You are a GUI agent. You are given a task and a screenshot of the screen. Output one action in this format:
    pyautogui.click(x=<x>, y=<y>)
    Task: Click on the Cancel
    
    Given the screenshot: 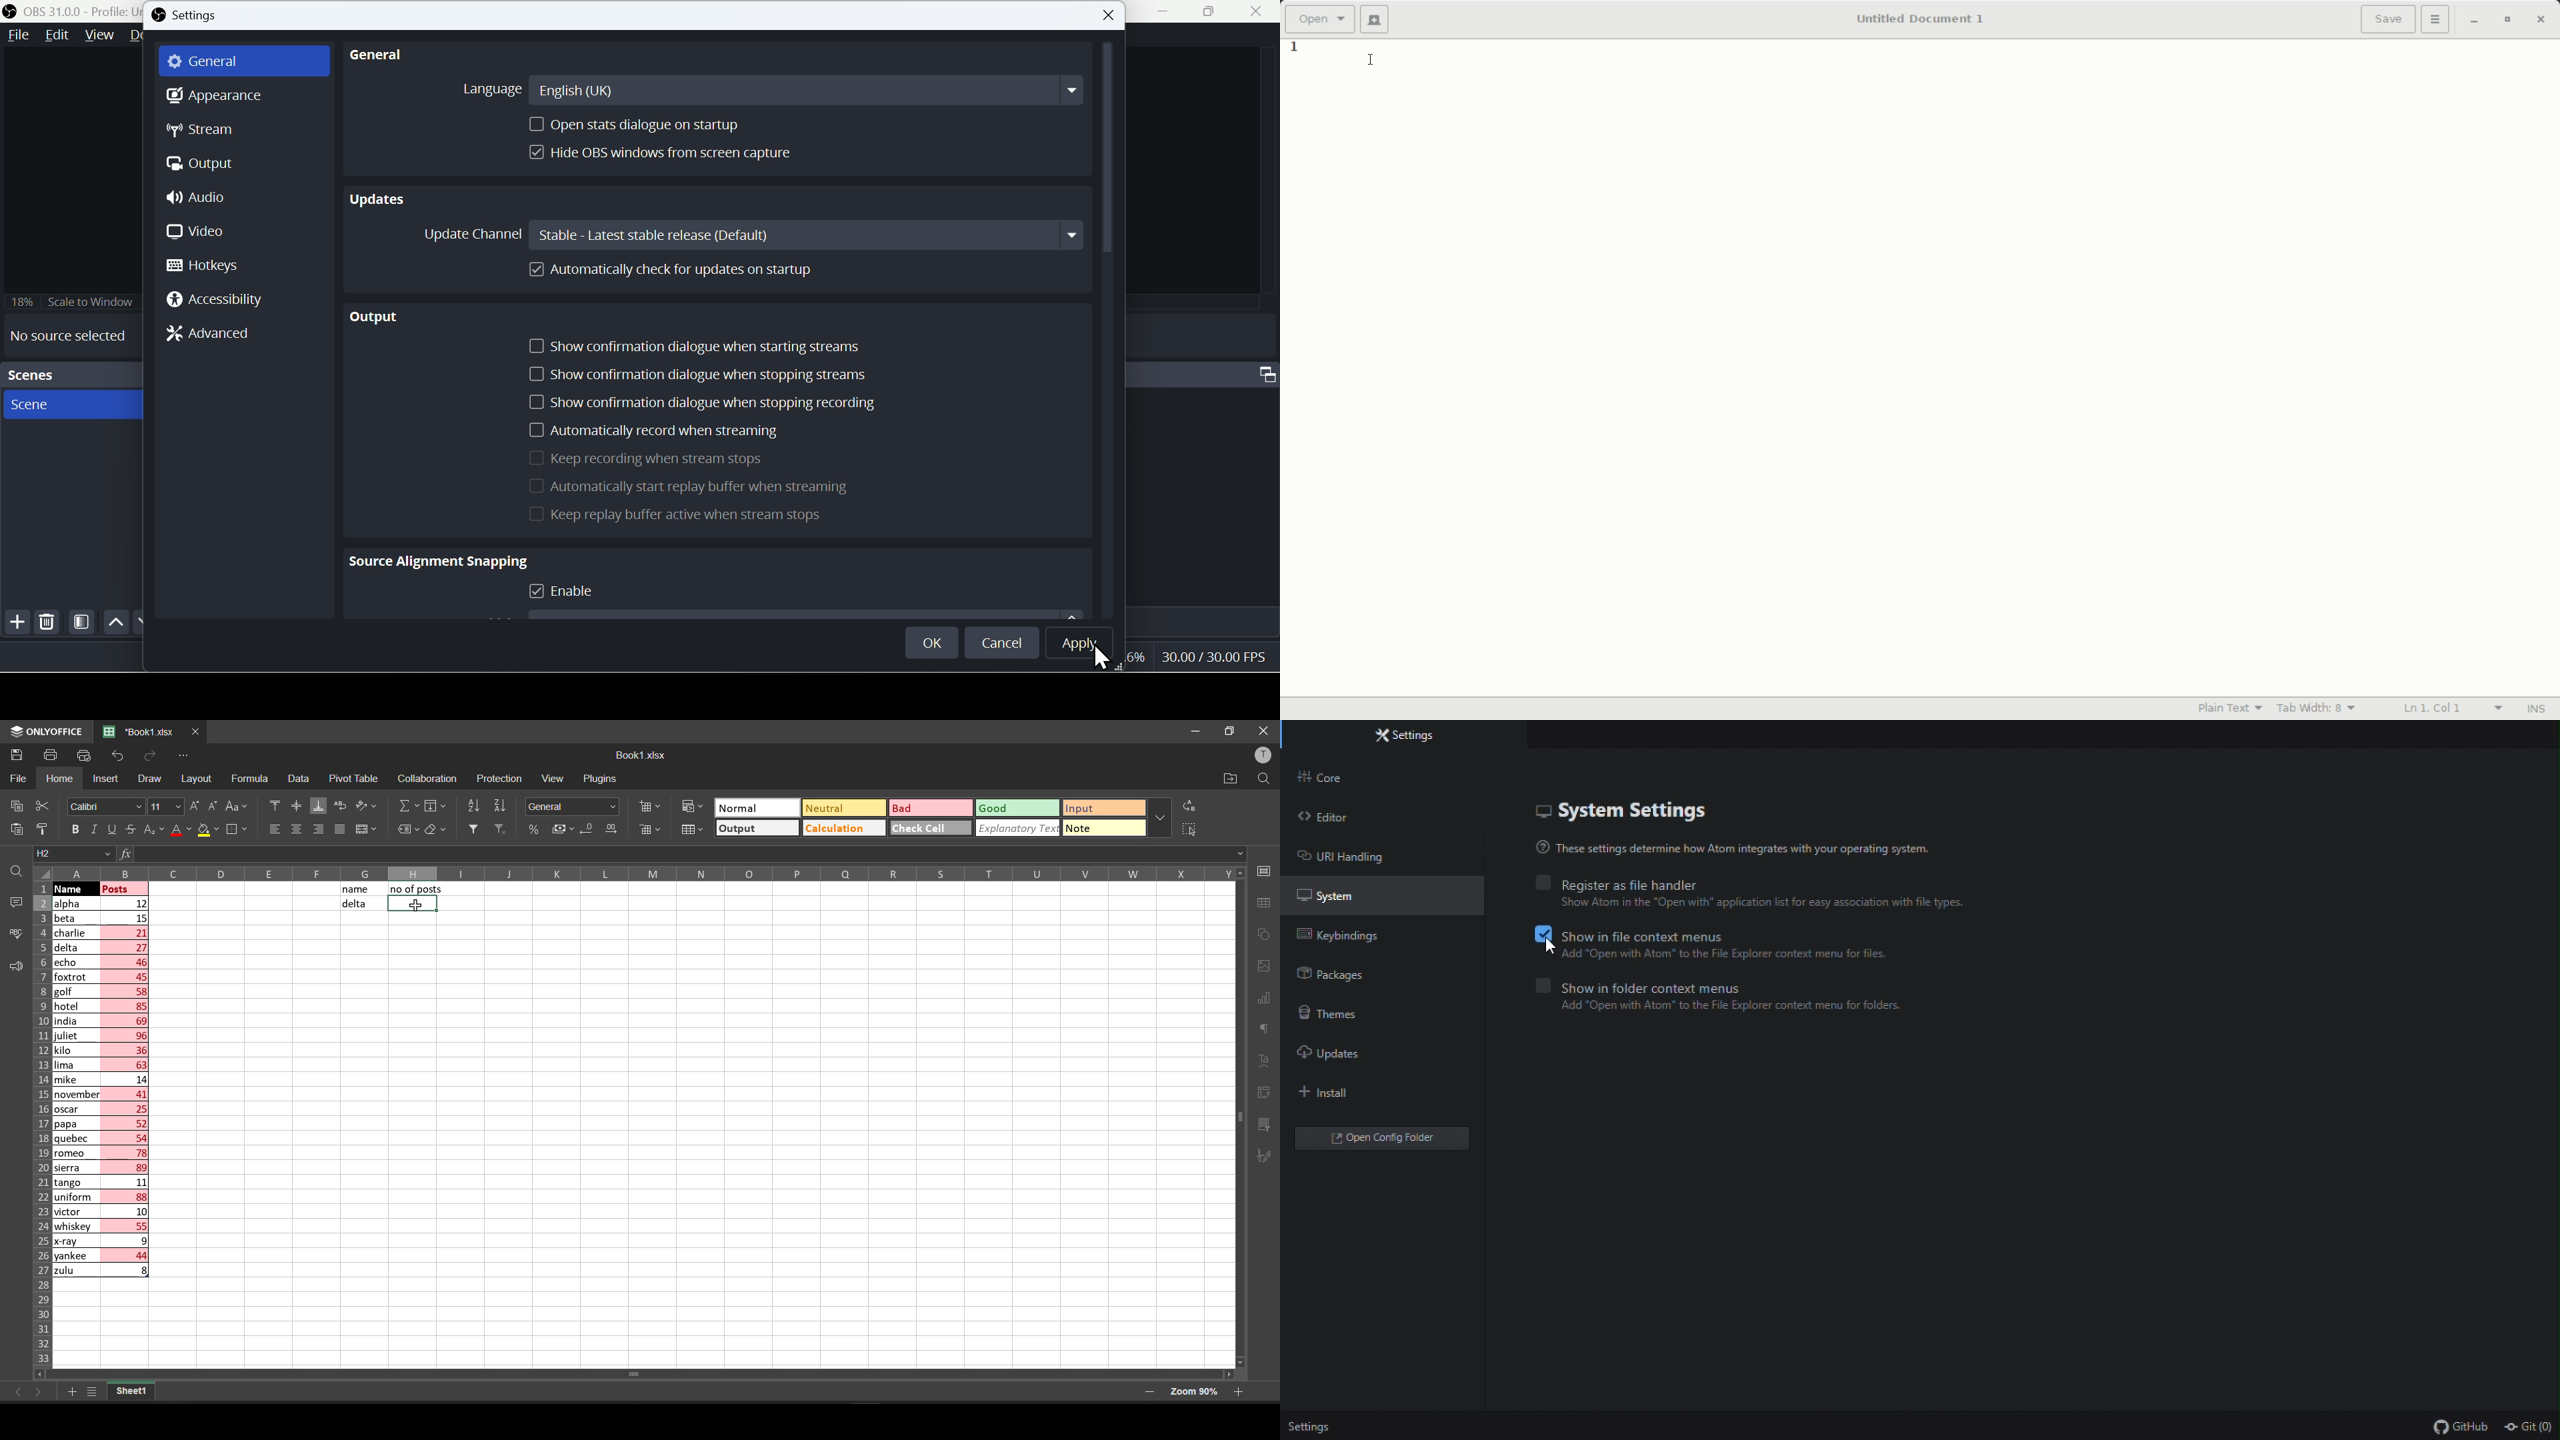 What is the action you would take?
    pyautogui.click(x=1003, y=645)
    